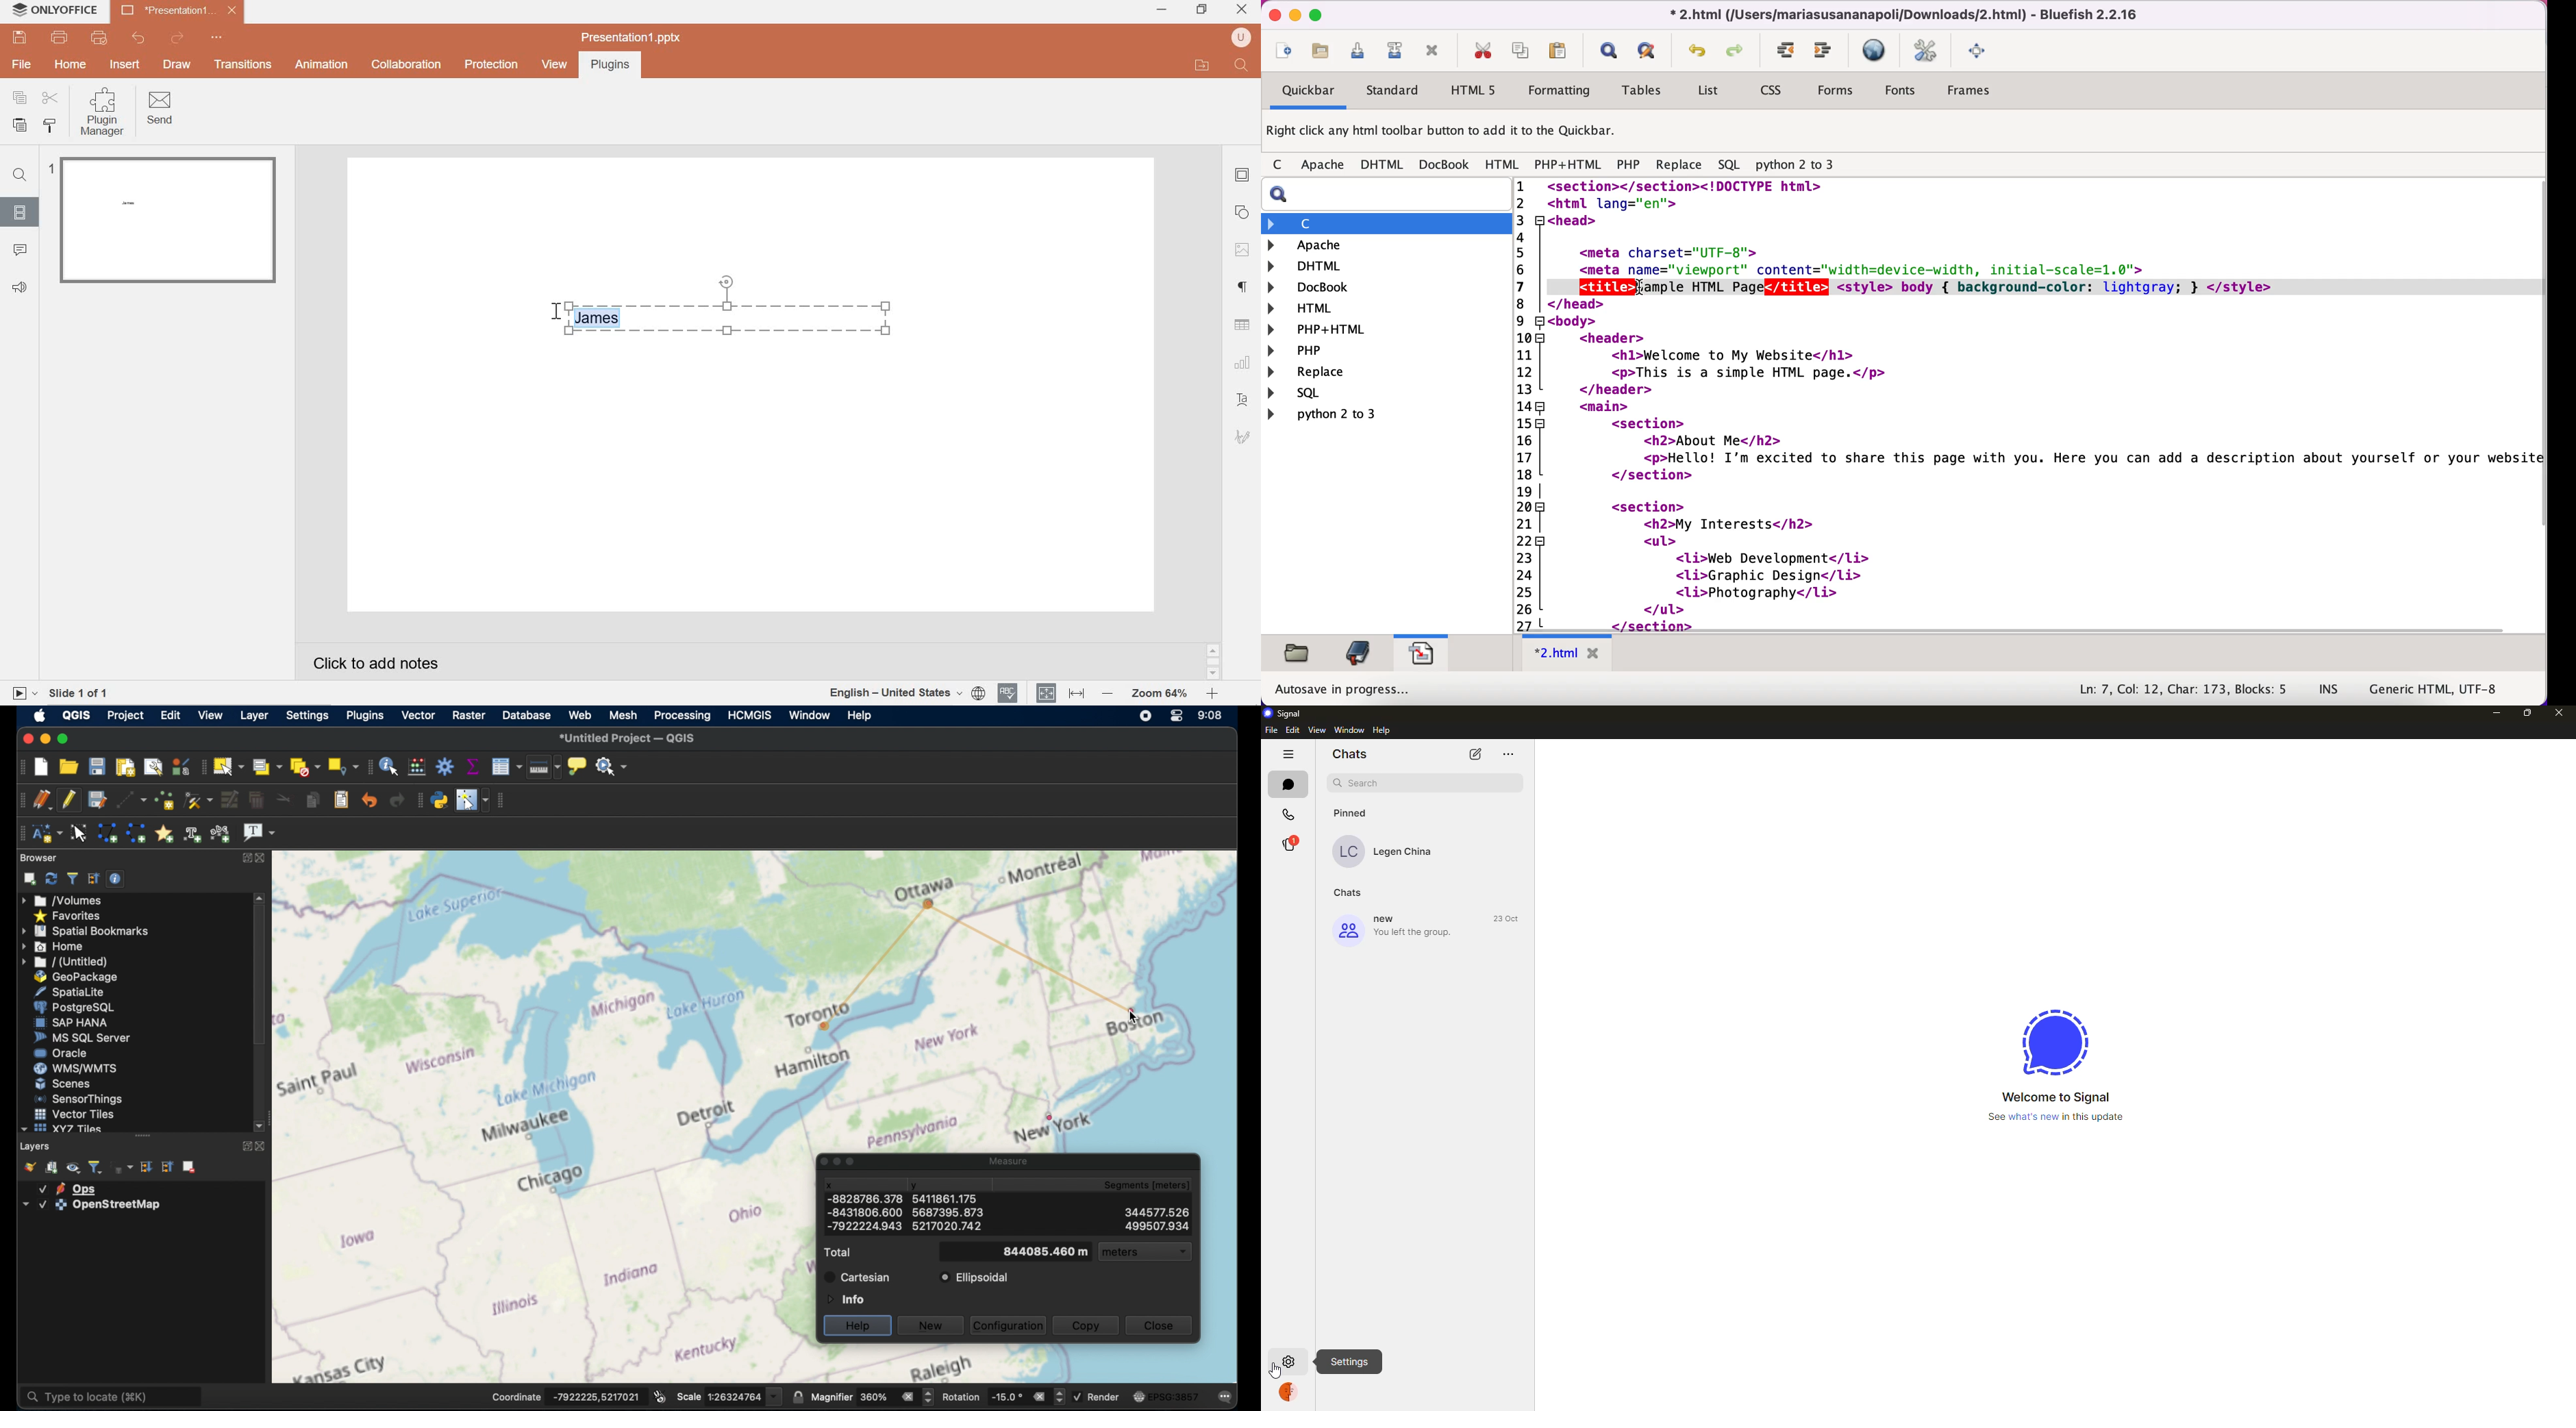 The image size is (2576, 1428). Describe the element at coordinates (1900, 14) in the screenshot. I see `* 2.html (/Users/mariasusananapoli/Downloads/2.html) - Bluefish 2.2.16` at that location.